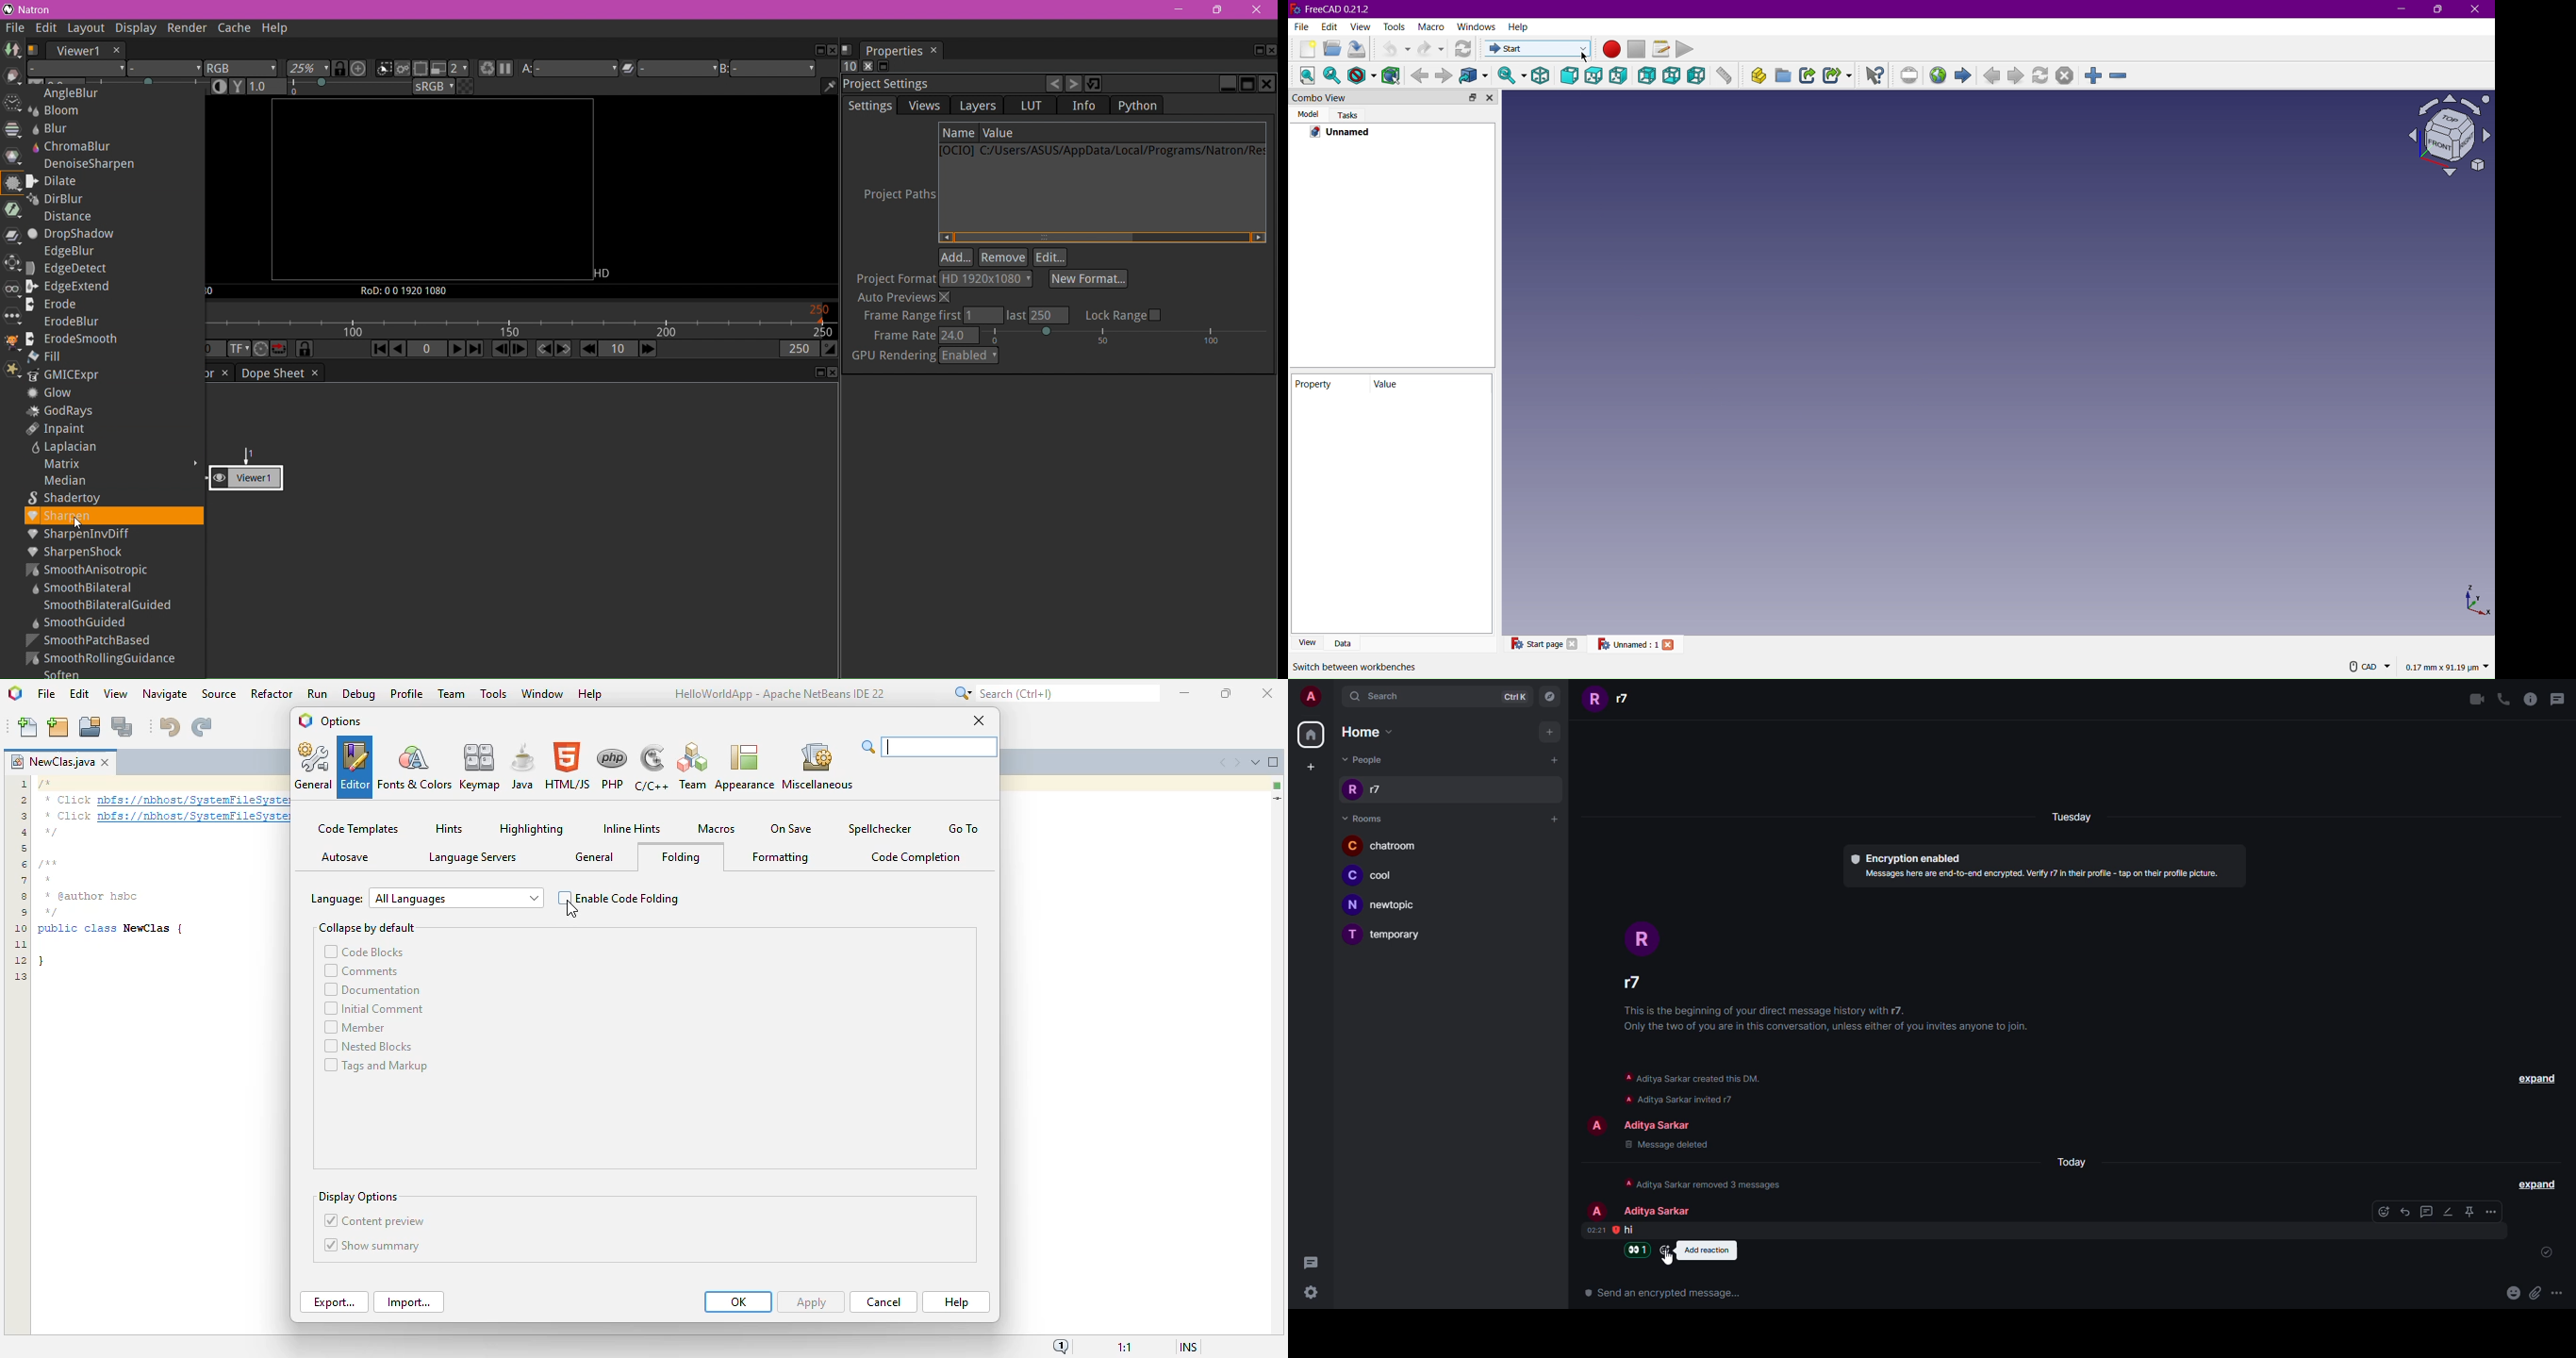  I want to click on Unnamed, so click(1341, 133).